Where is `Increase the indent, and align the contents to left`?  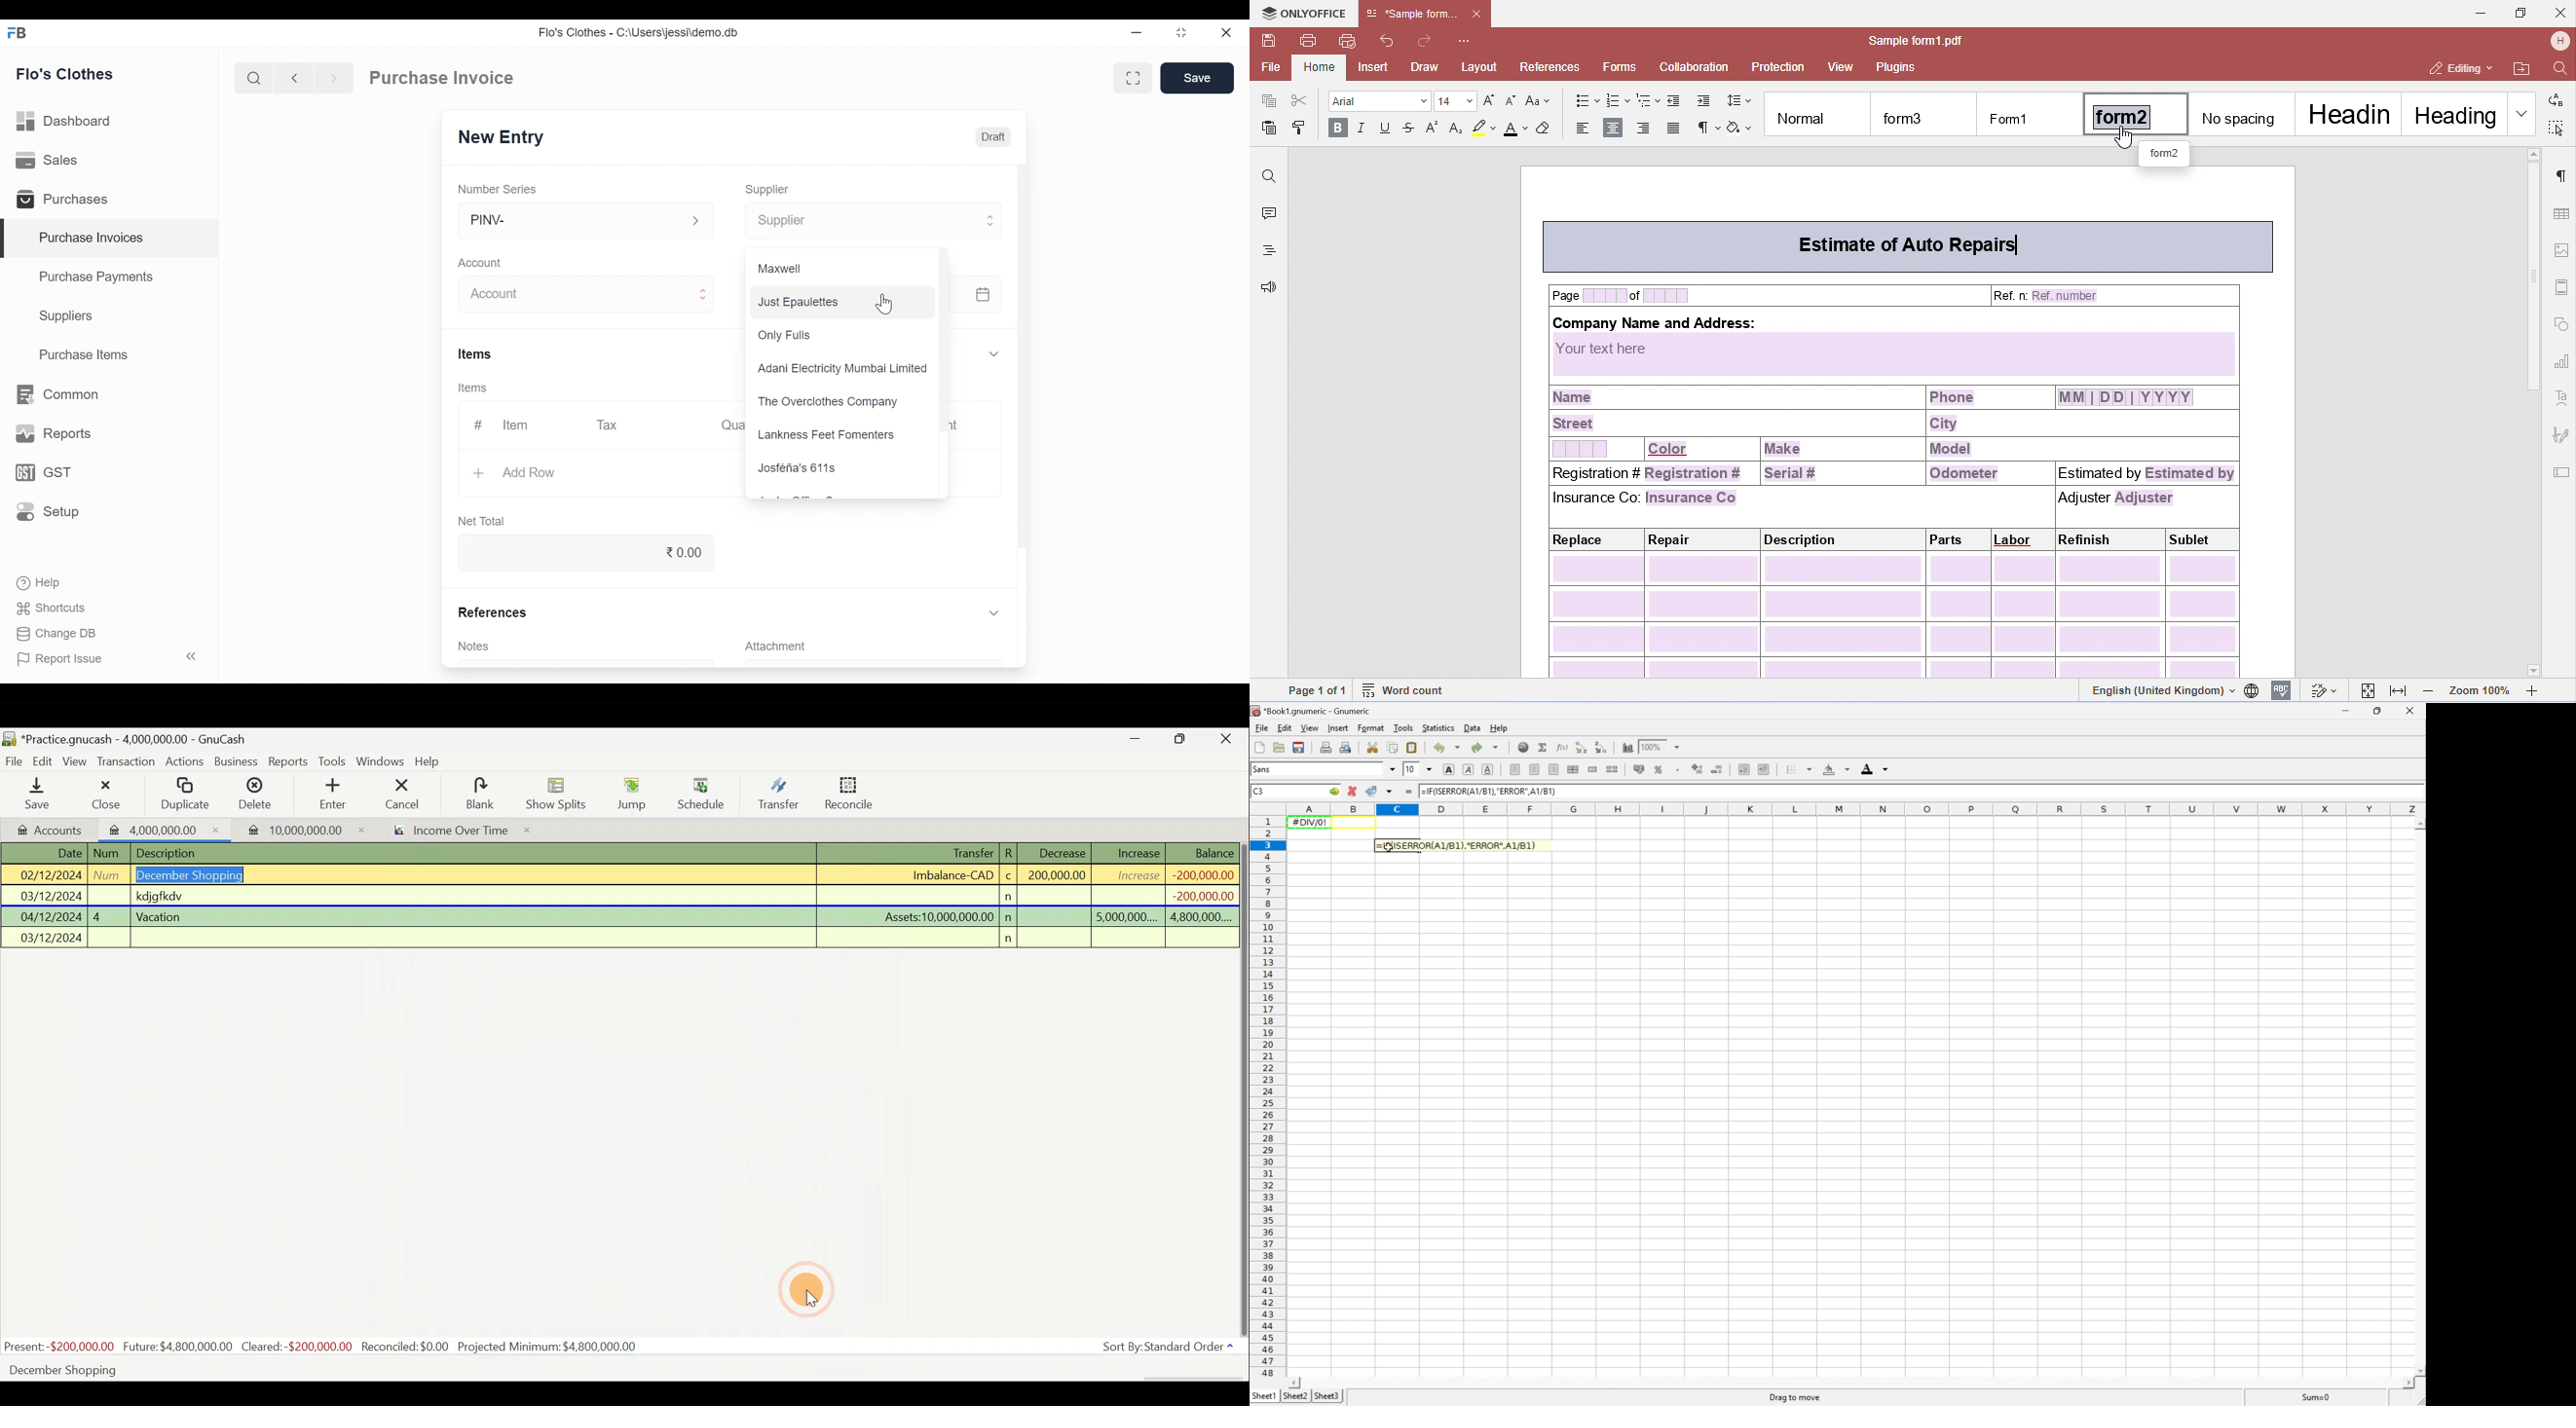 Increase the indent, and align the contents to left is located at coordinates (1766, 770).